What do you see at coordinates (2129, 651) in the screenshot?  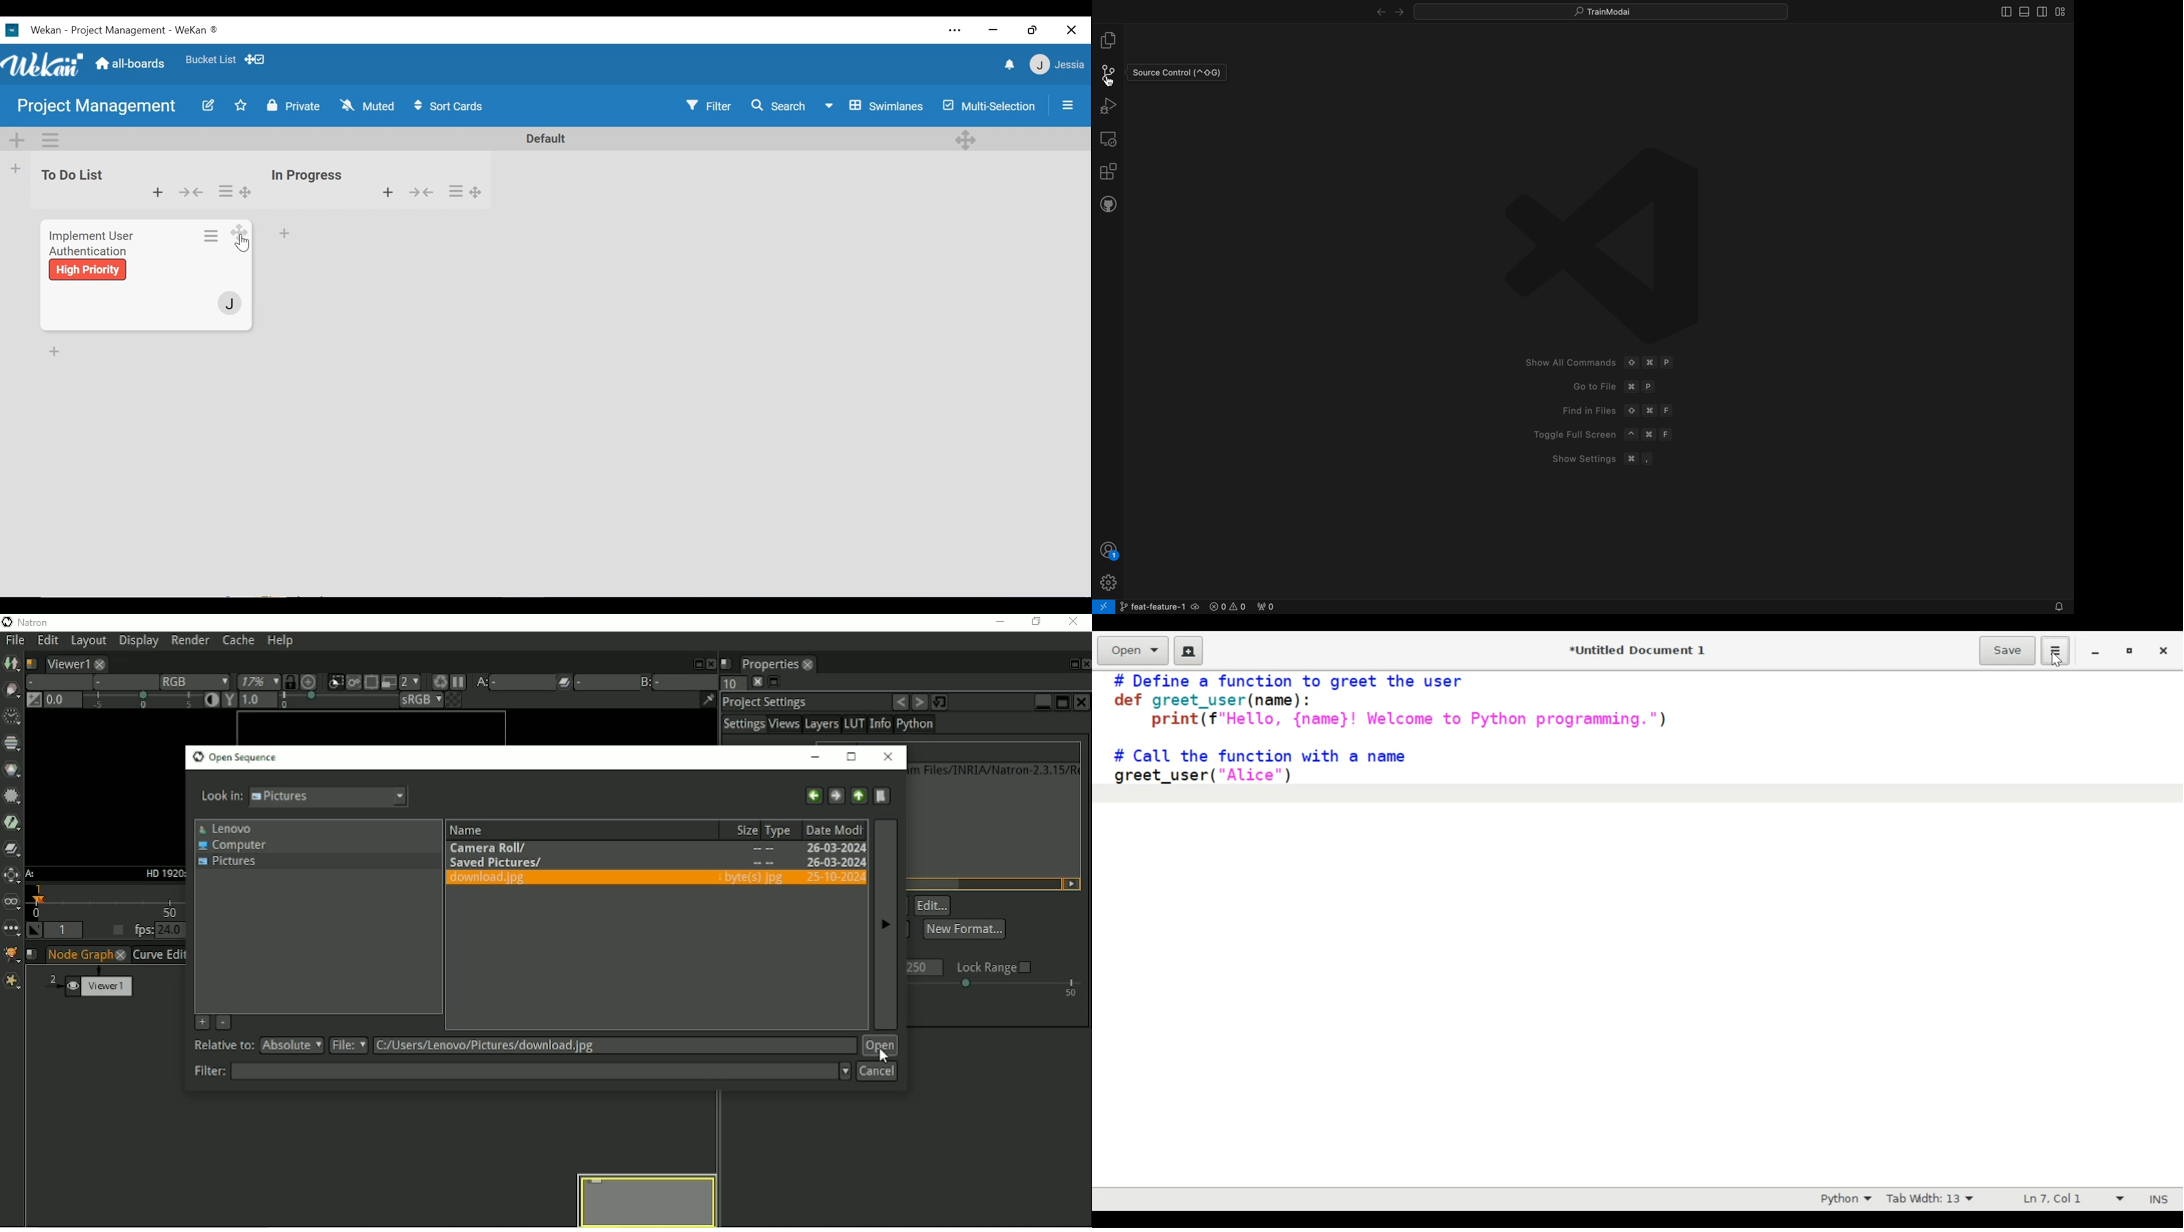 I see `Restore` at bounding box center [2129, 651].